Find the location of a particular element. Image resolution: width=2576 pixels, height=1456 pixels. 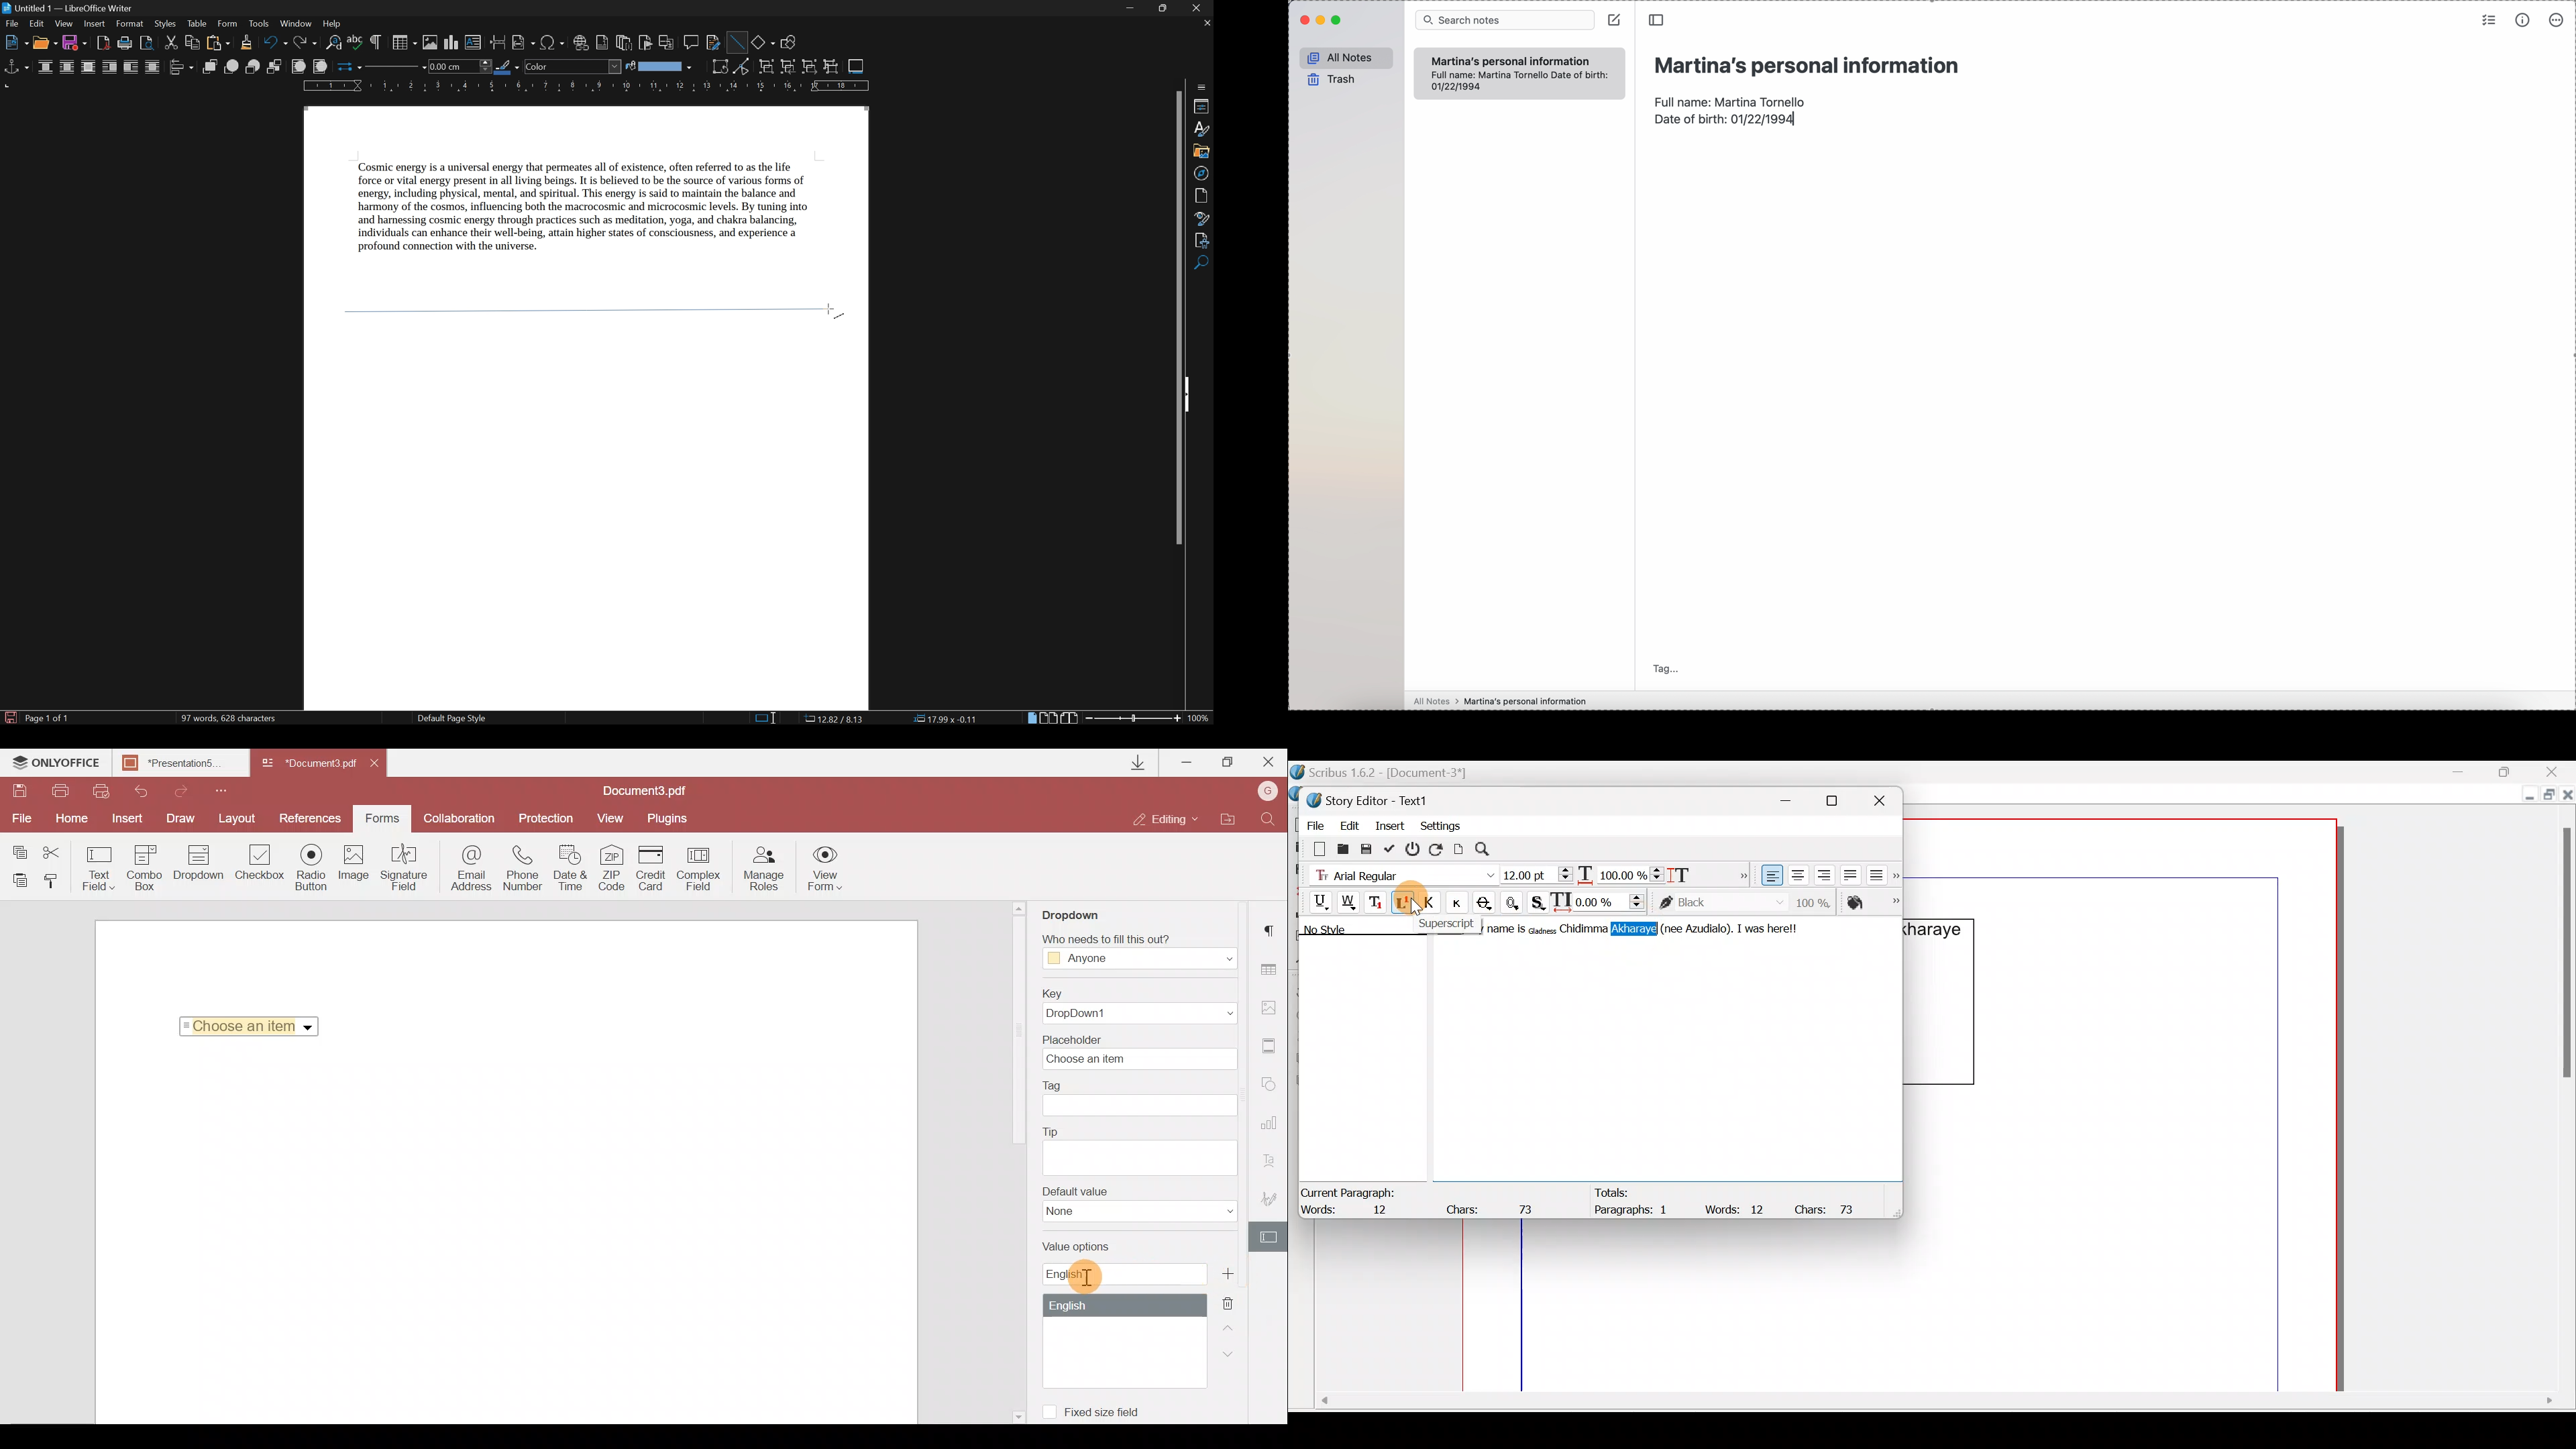

Words: 12 is located at coordinates (1352, 1211).